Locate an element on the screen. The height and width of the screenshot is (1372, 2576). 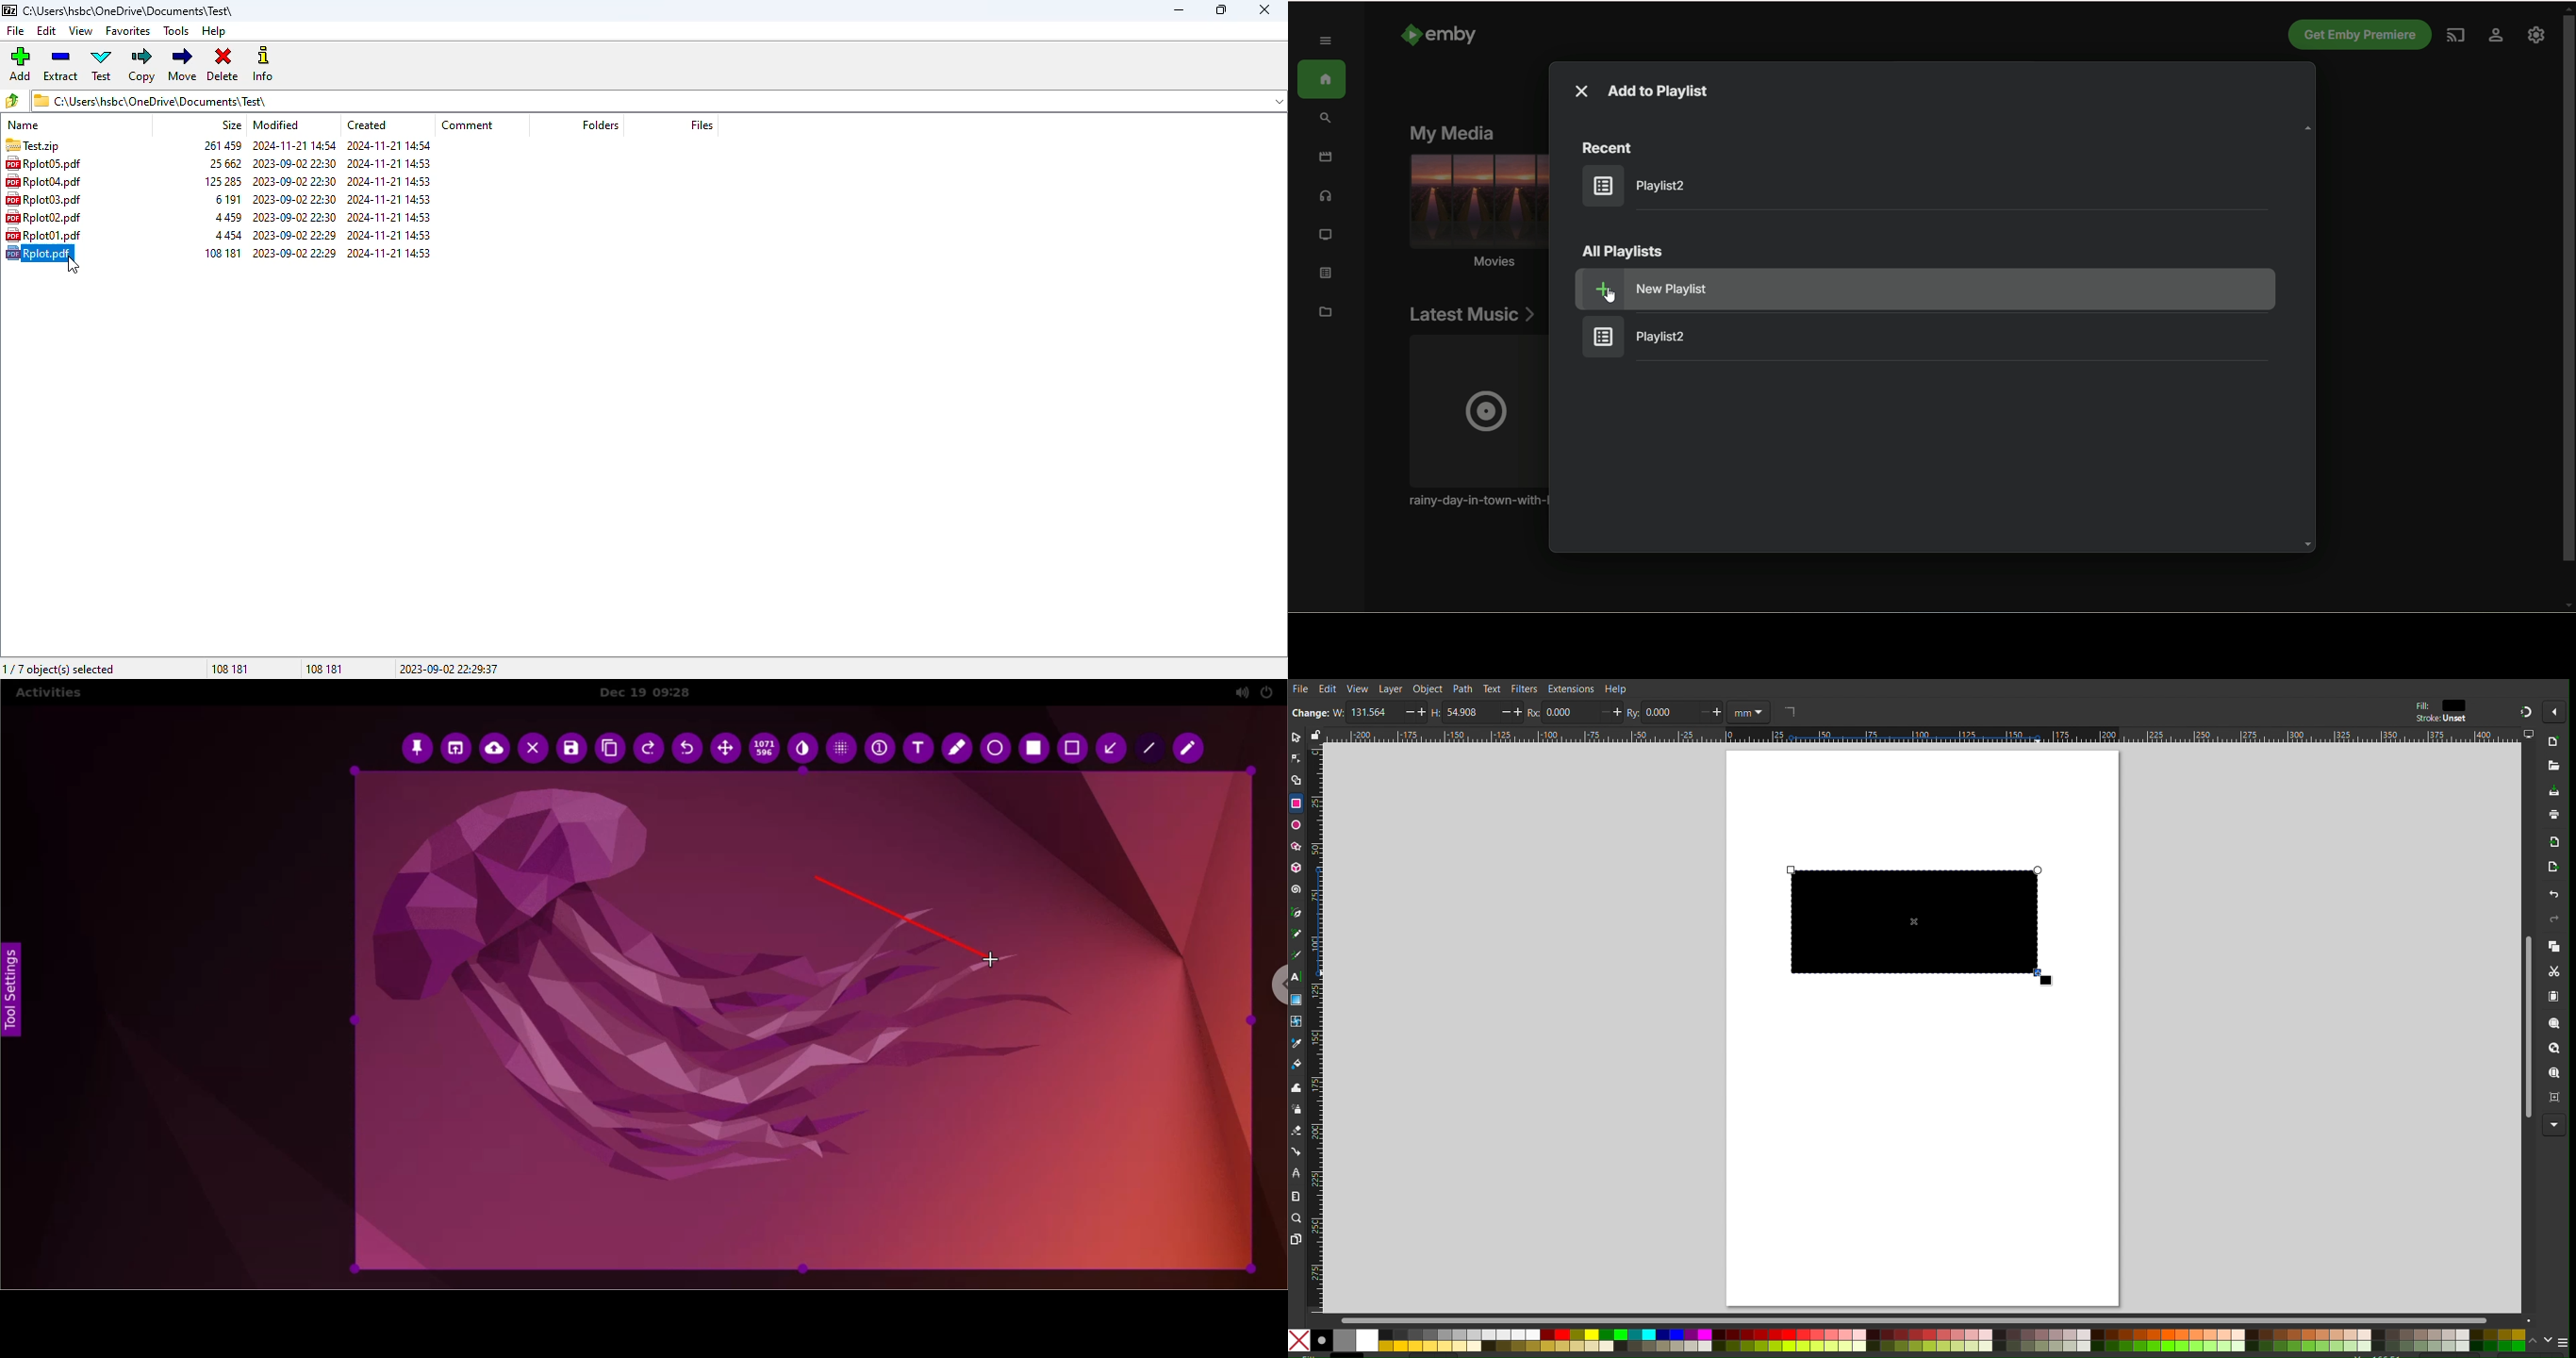
manage metadata is located at coordinates (1326, 311).